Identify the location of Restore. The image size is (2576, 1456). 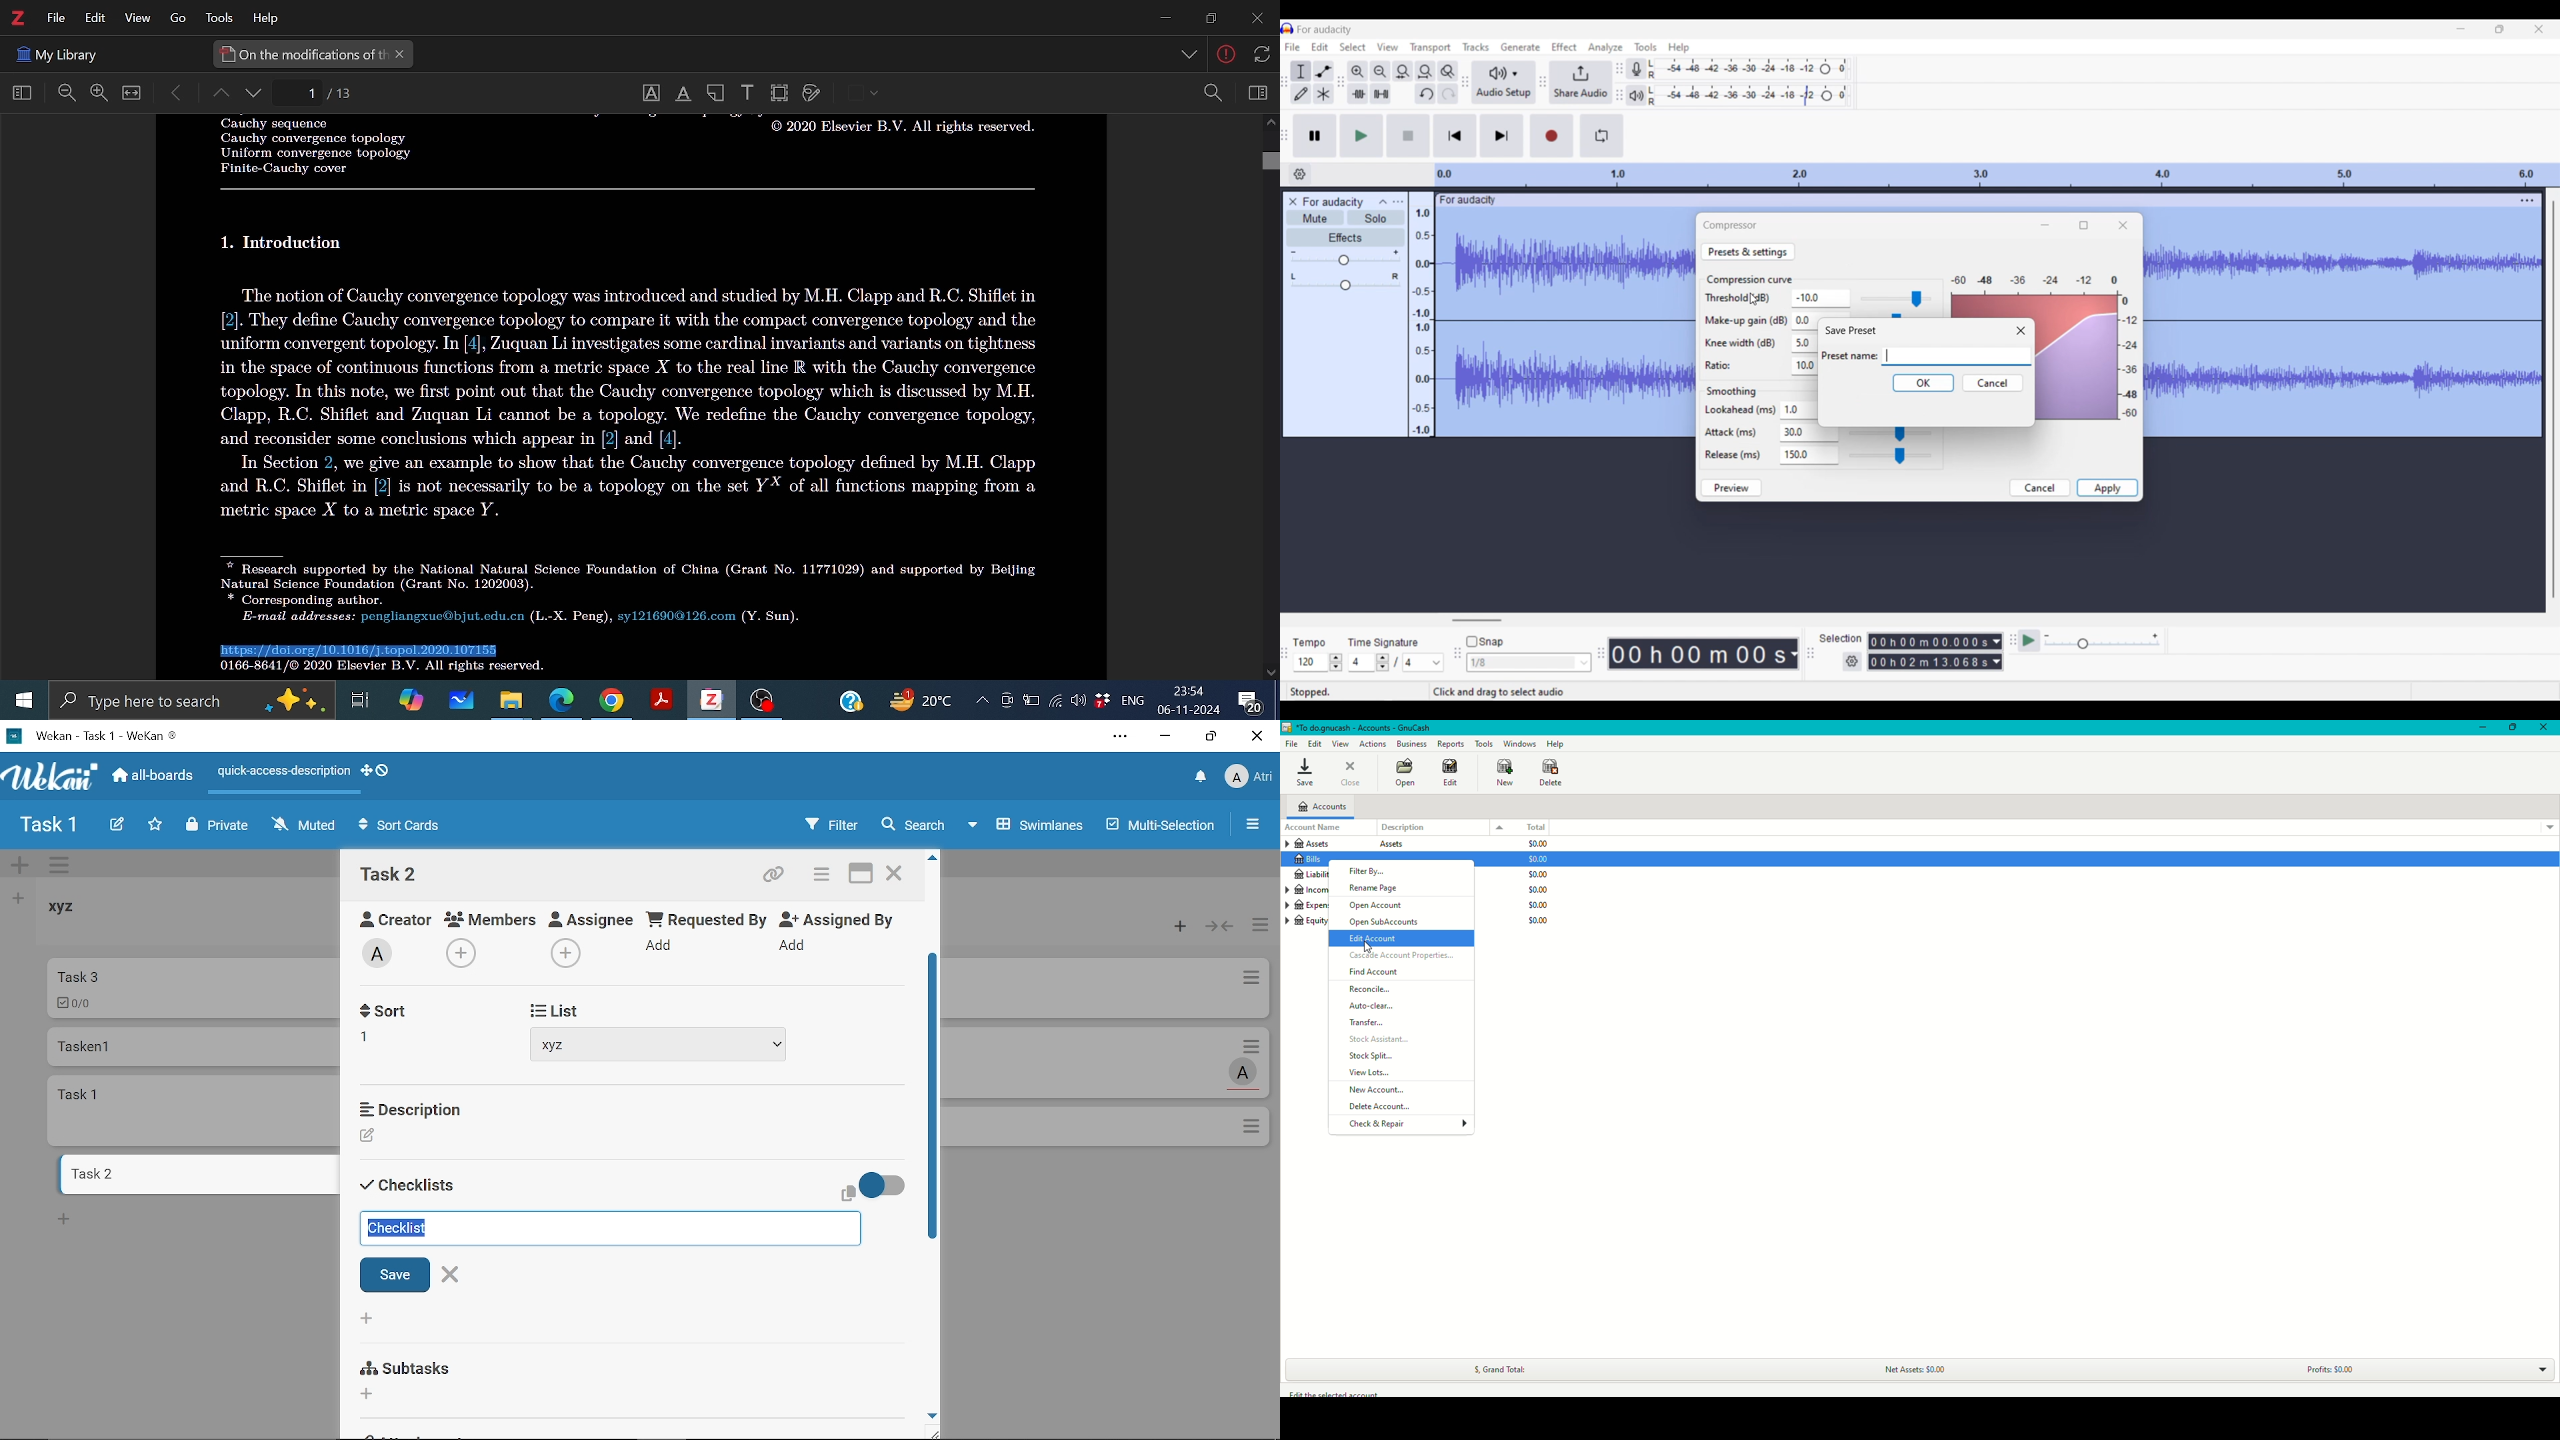
(2511, 728).